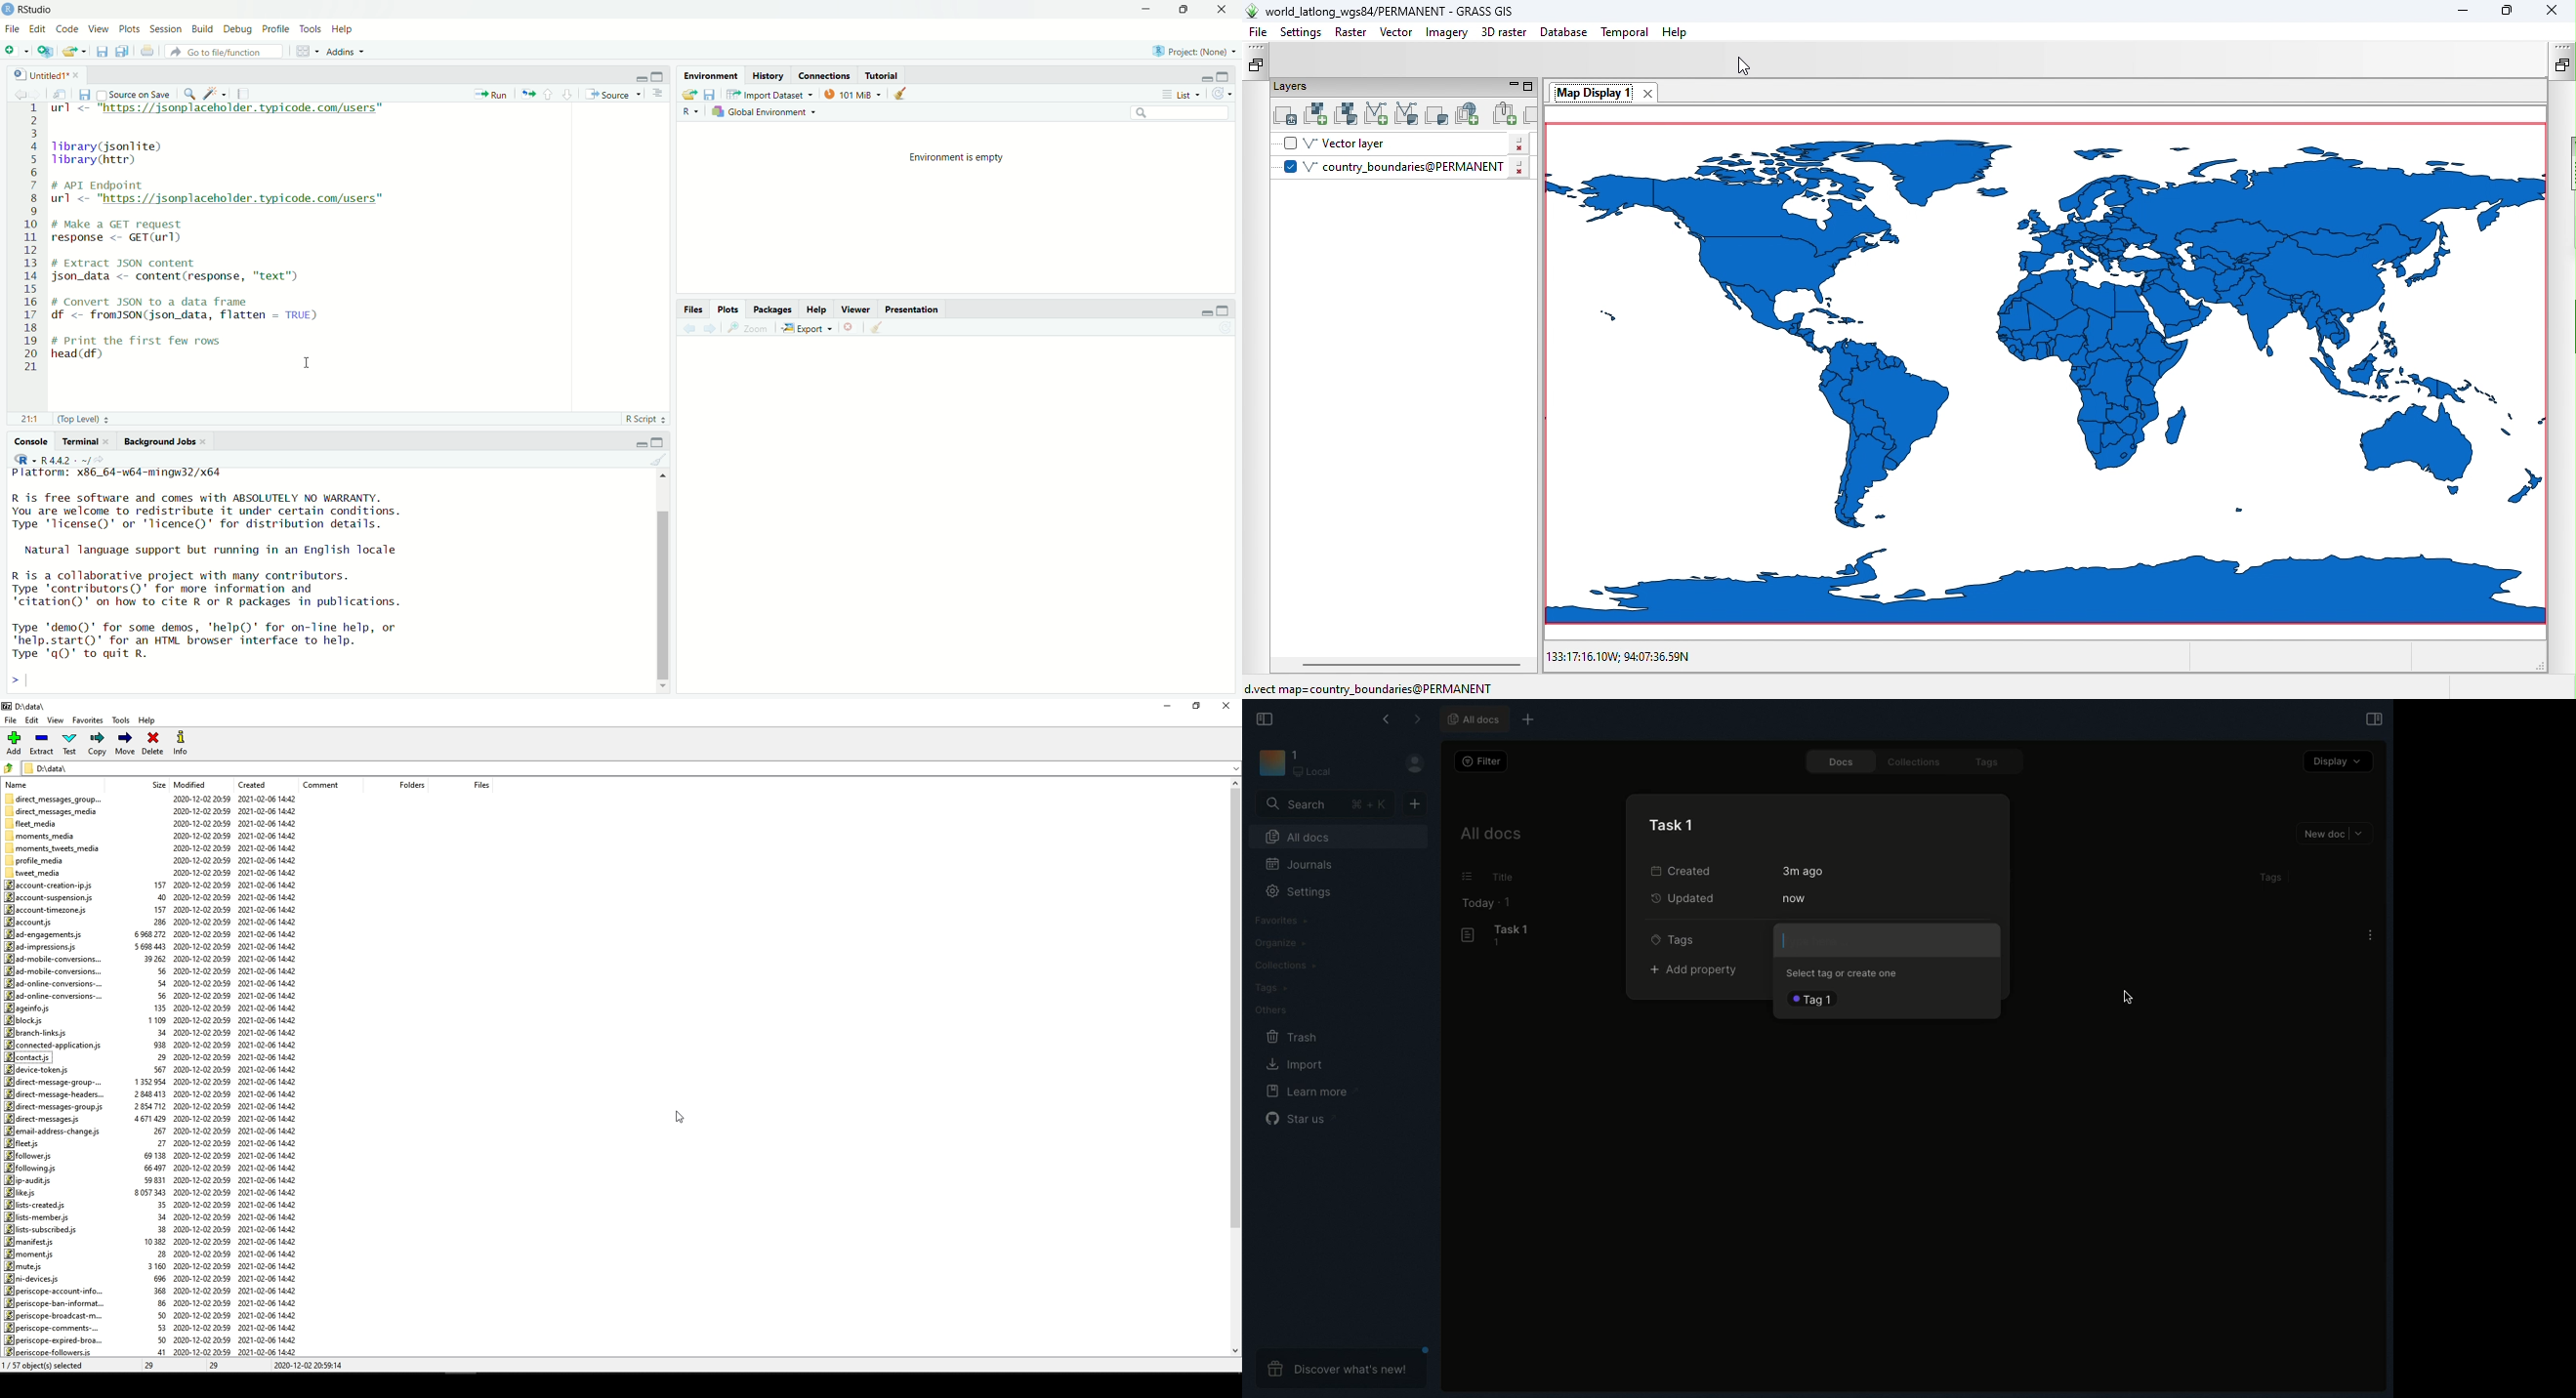  Describe the element at coordinates (711, 77) in the screenshot. I see `Environment` at that location.